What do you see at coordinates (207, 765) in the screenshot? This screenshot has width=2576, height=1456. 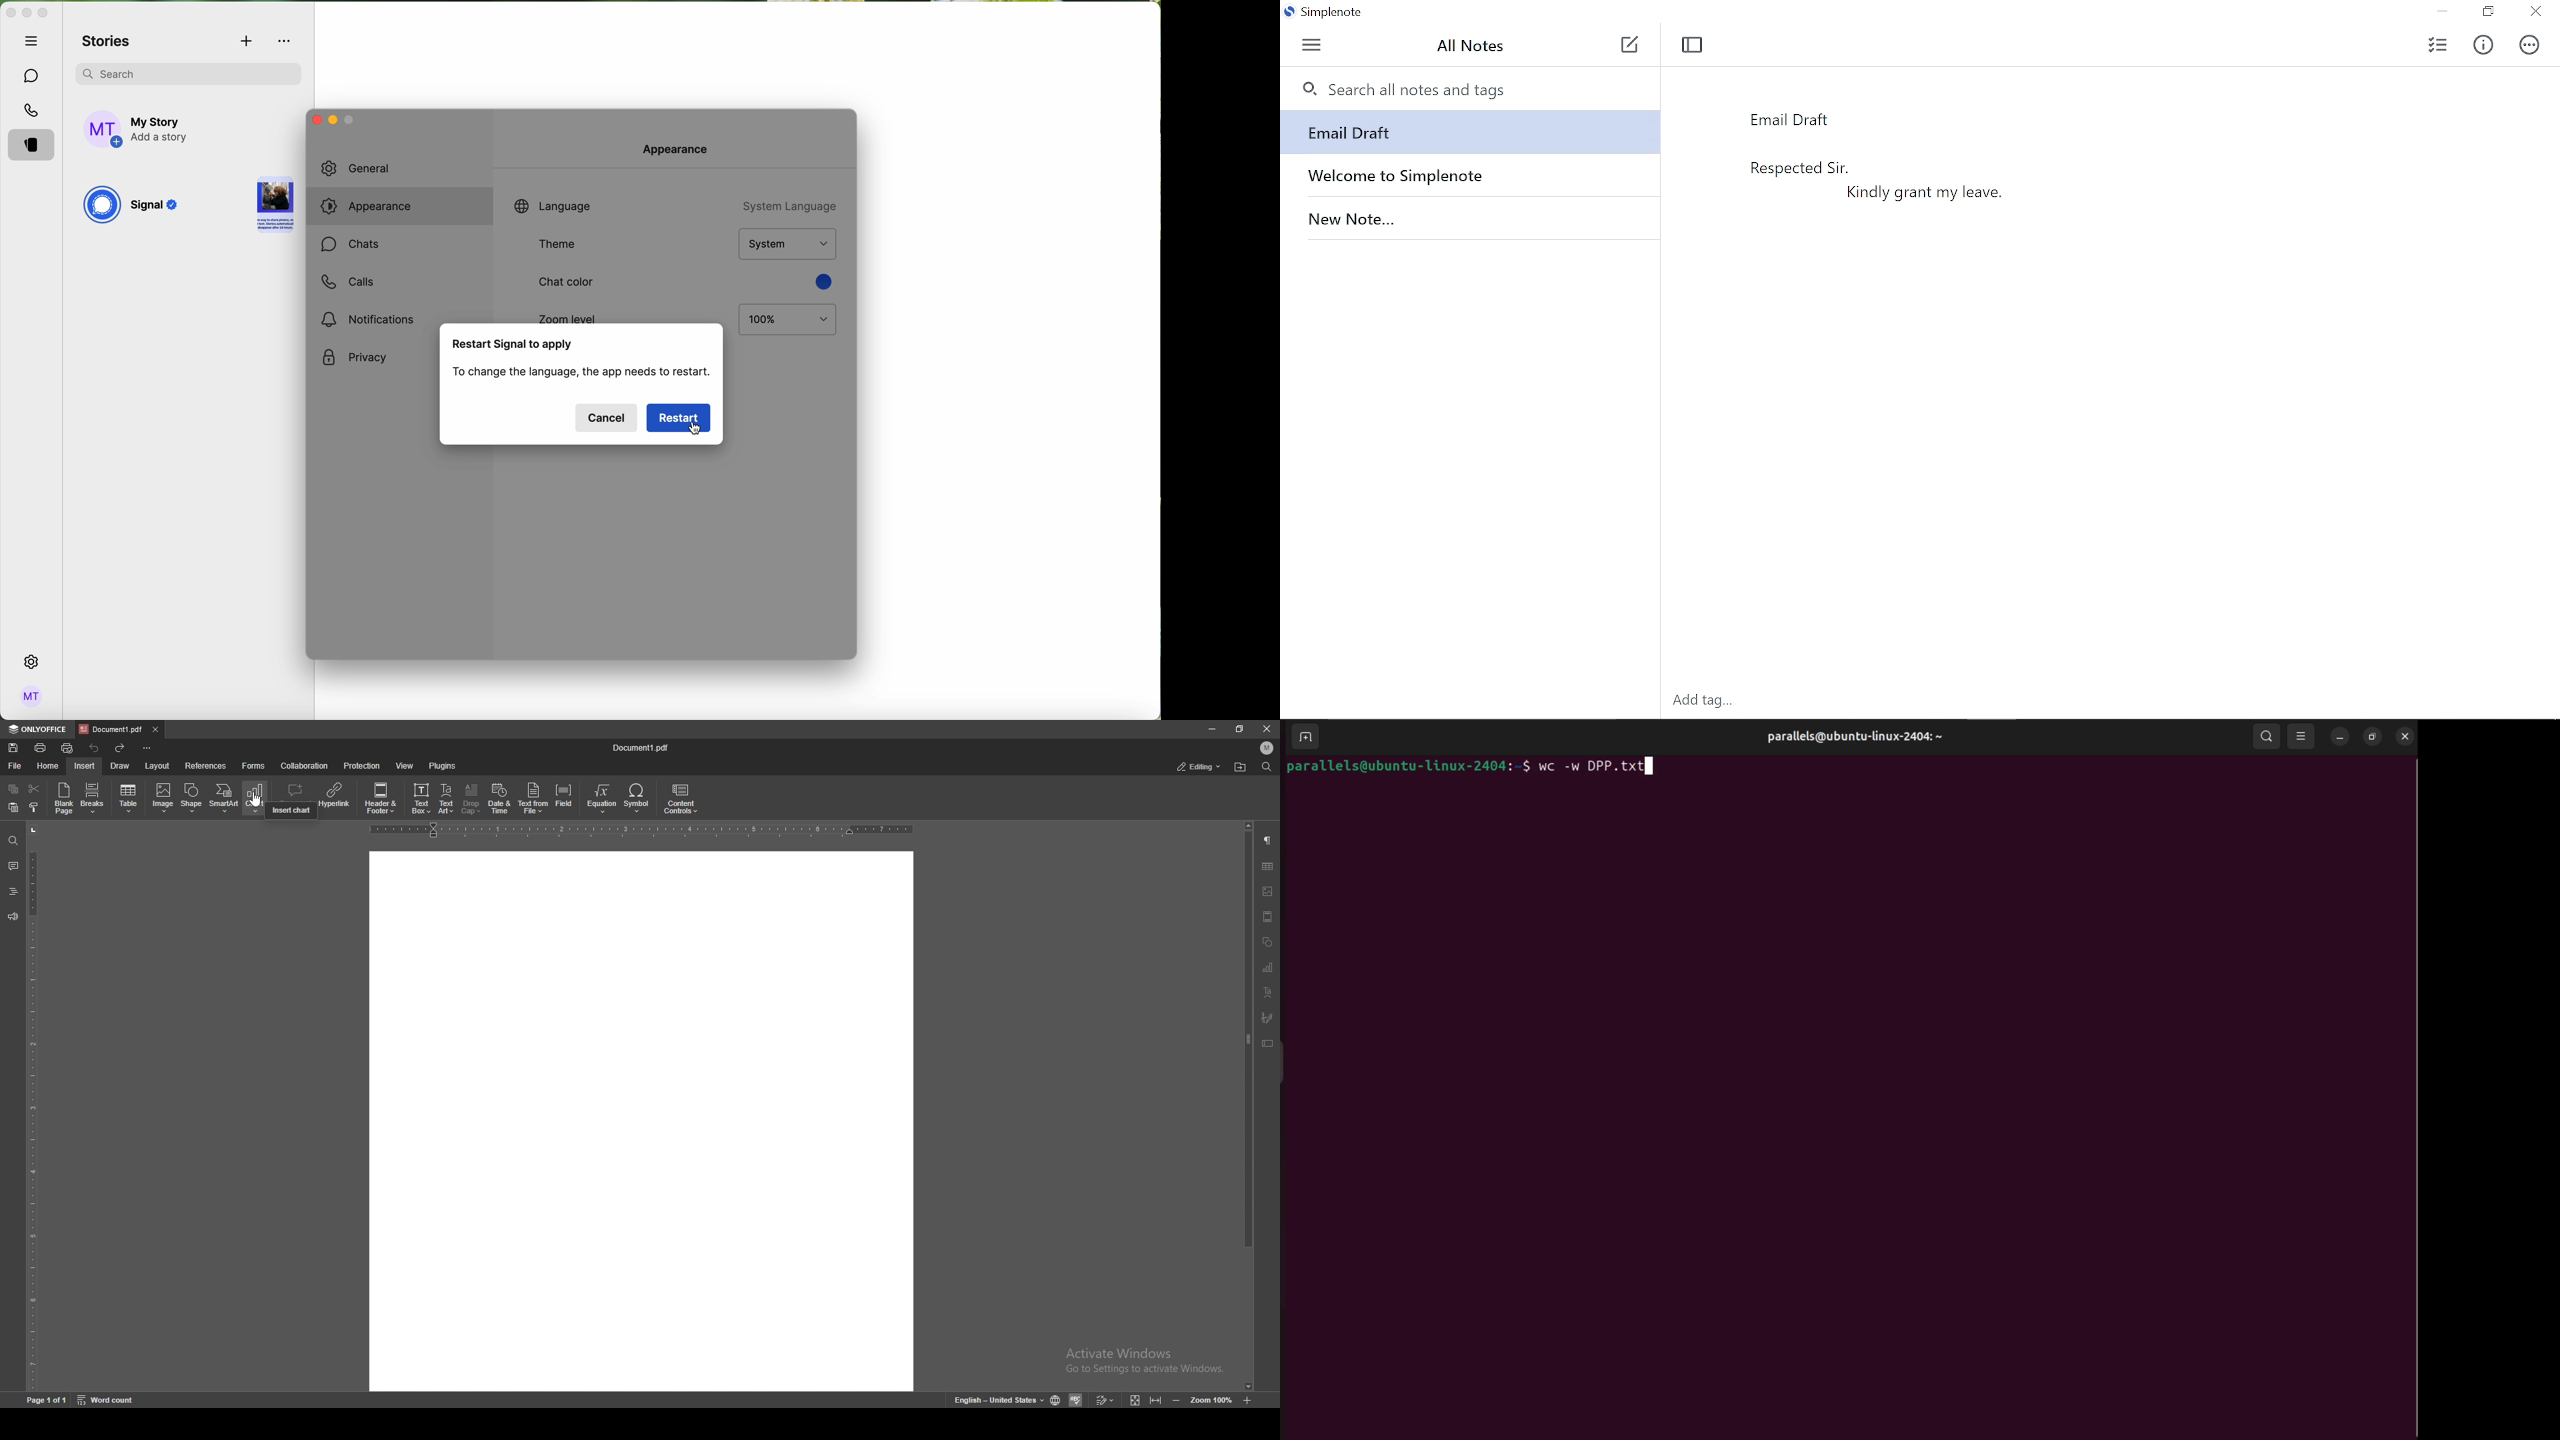 I see `references` at bounding box center [207, 765].